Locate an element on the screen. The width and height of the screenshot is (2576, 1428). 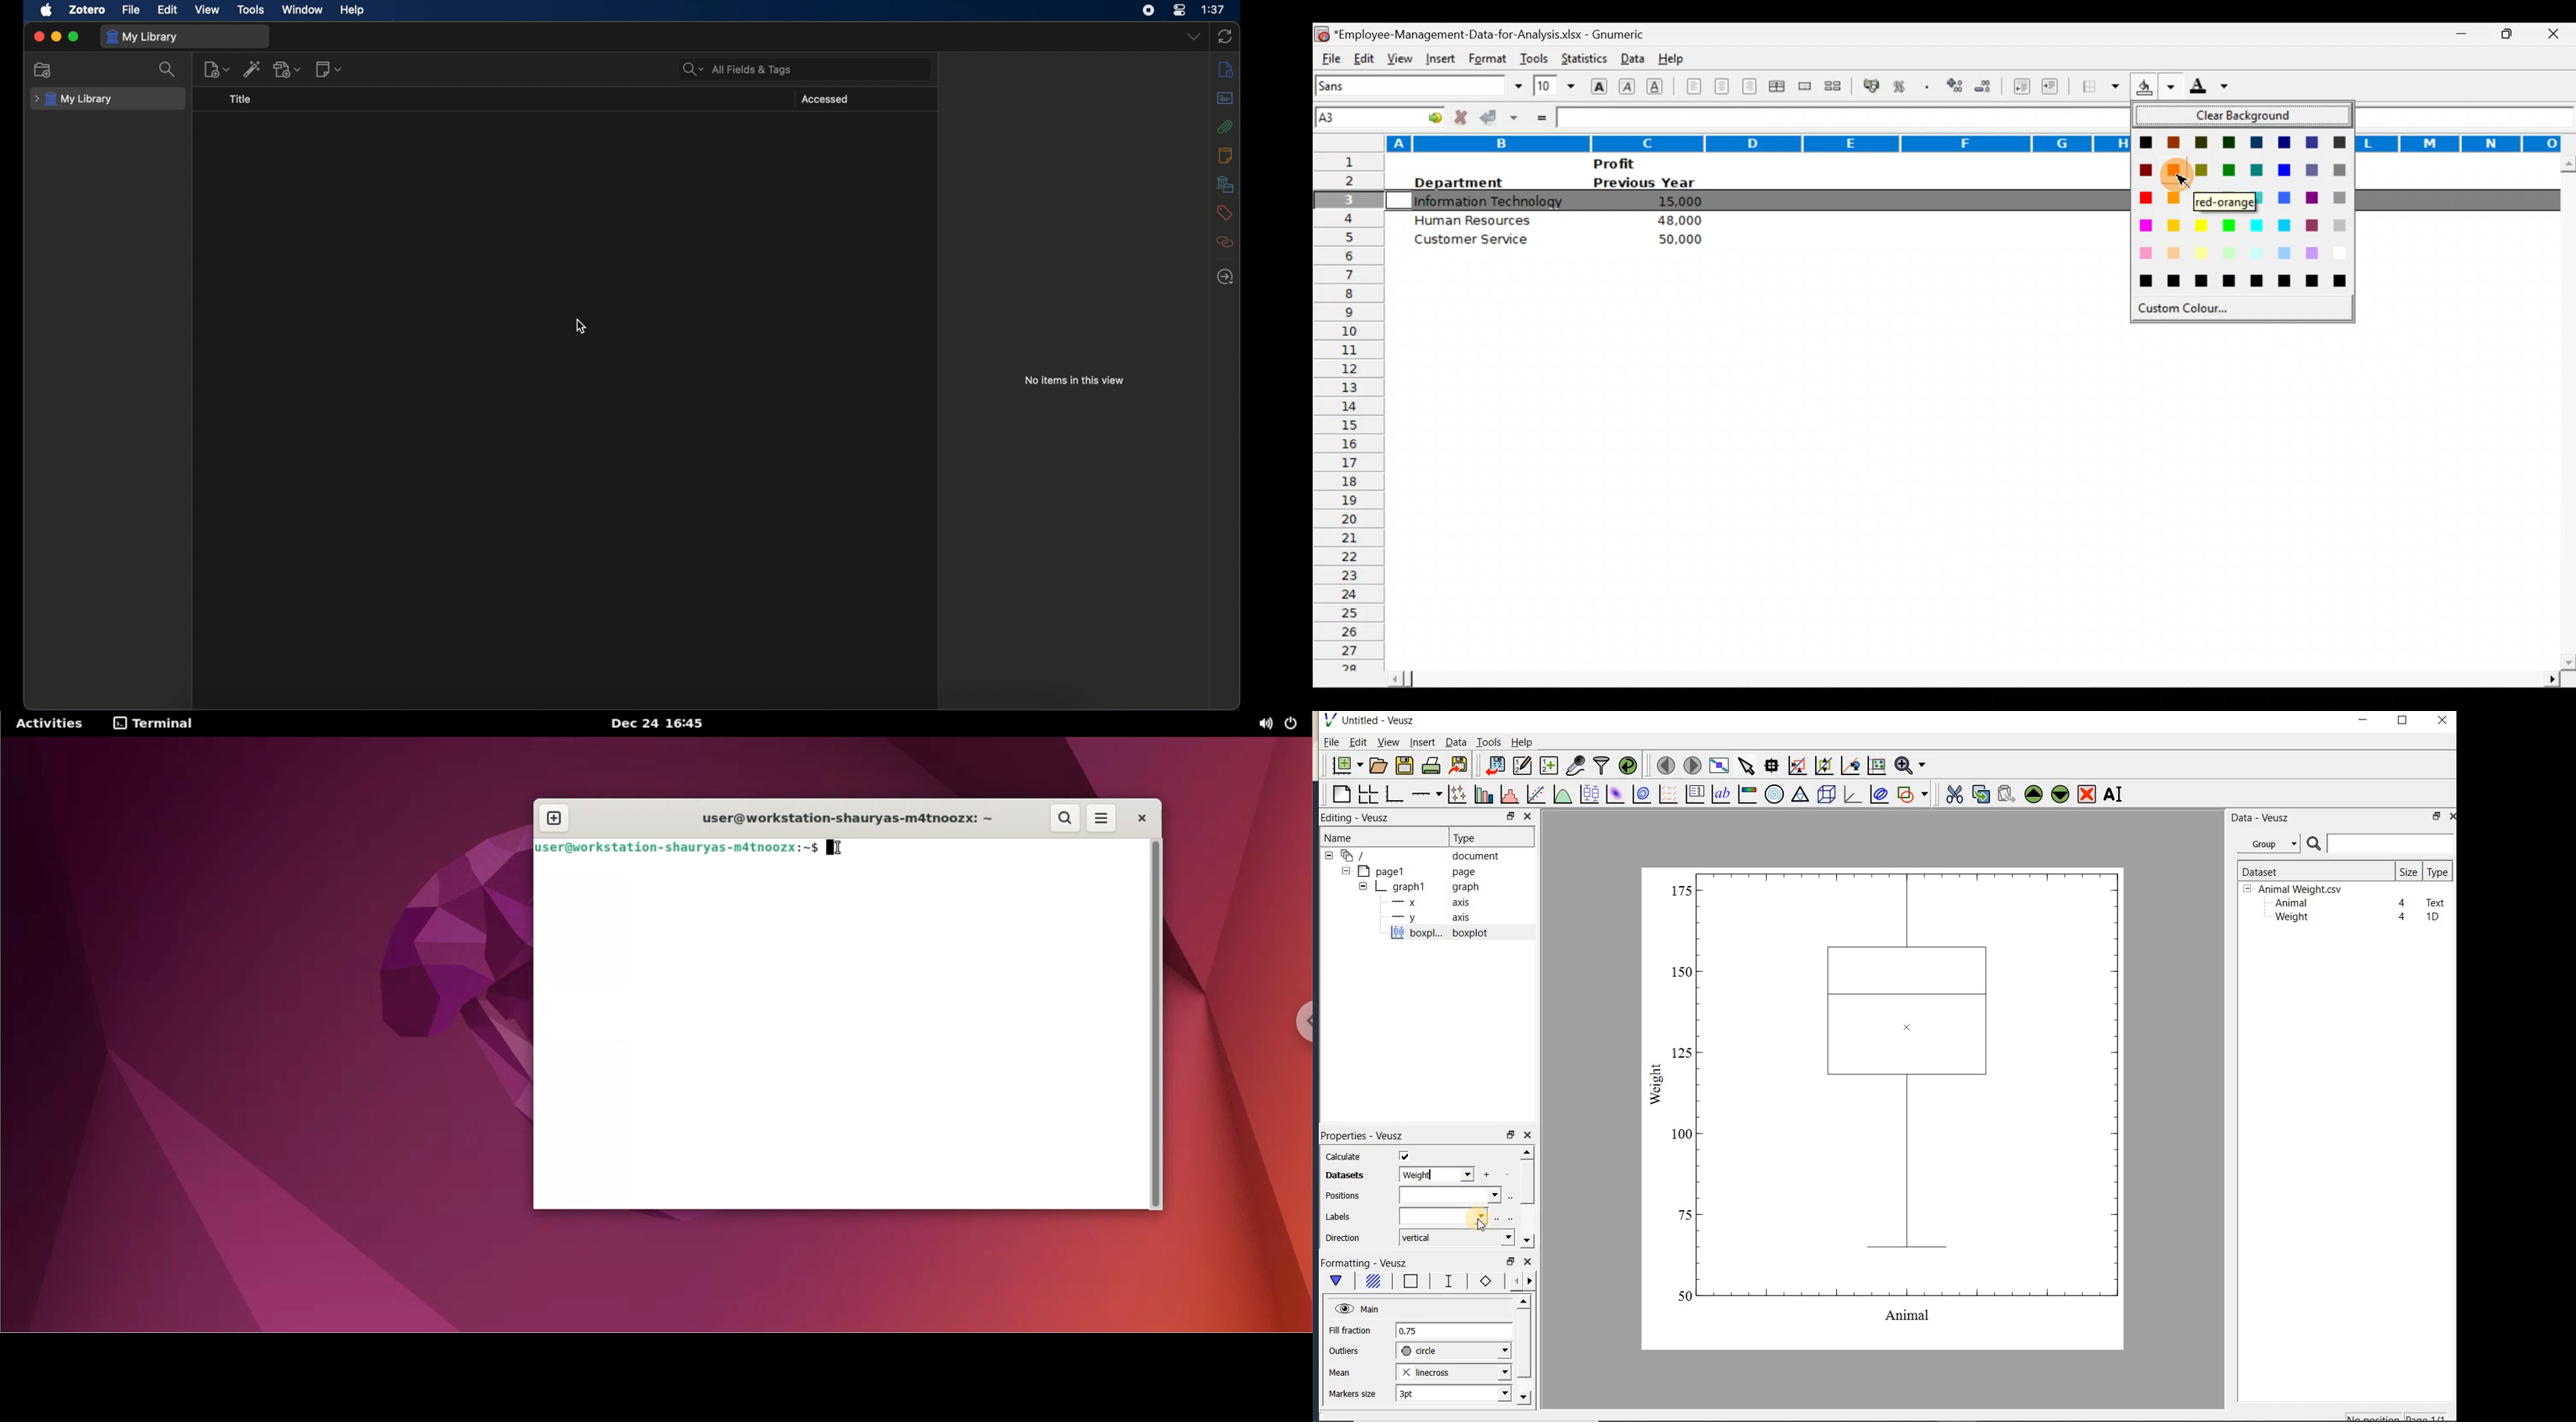
Scroll bar is located at coordinates (1972, 675).